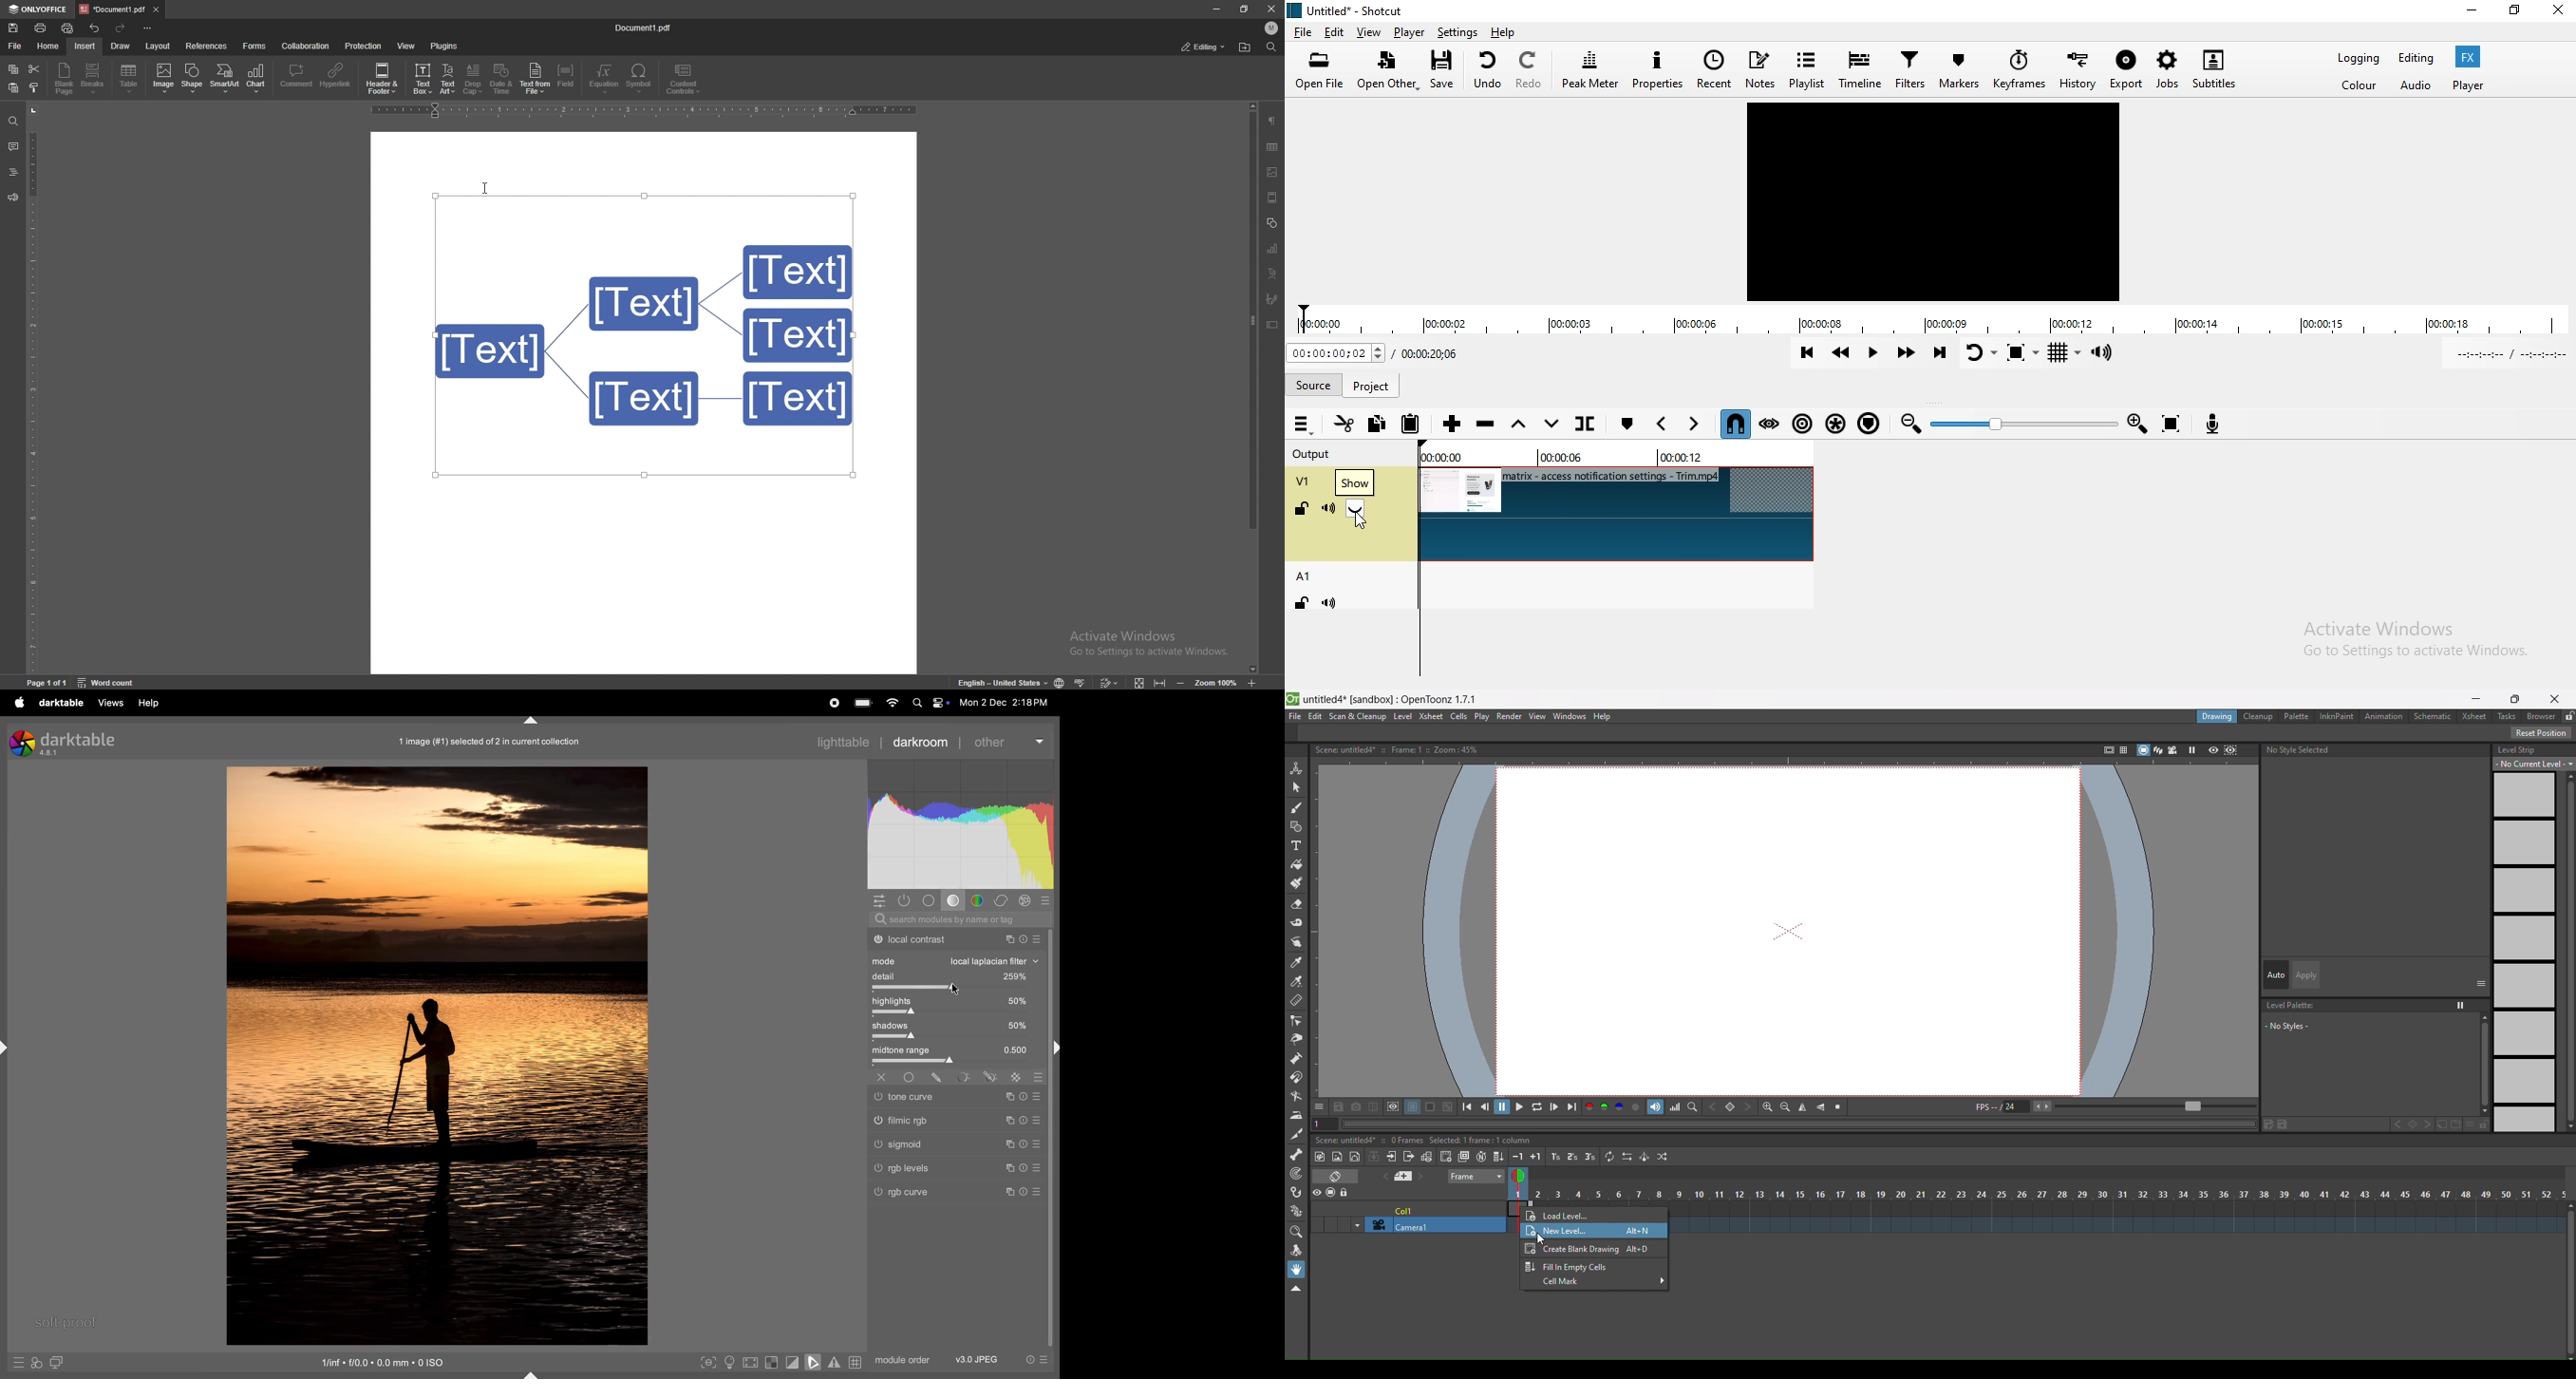  What do you see at coordinates (1406, 1210) in the screenshot?
I see `cell` at bounding box center [1406, 1210].